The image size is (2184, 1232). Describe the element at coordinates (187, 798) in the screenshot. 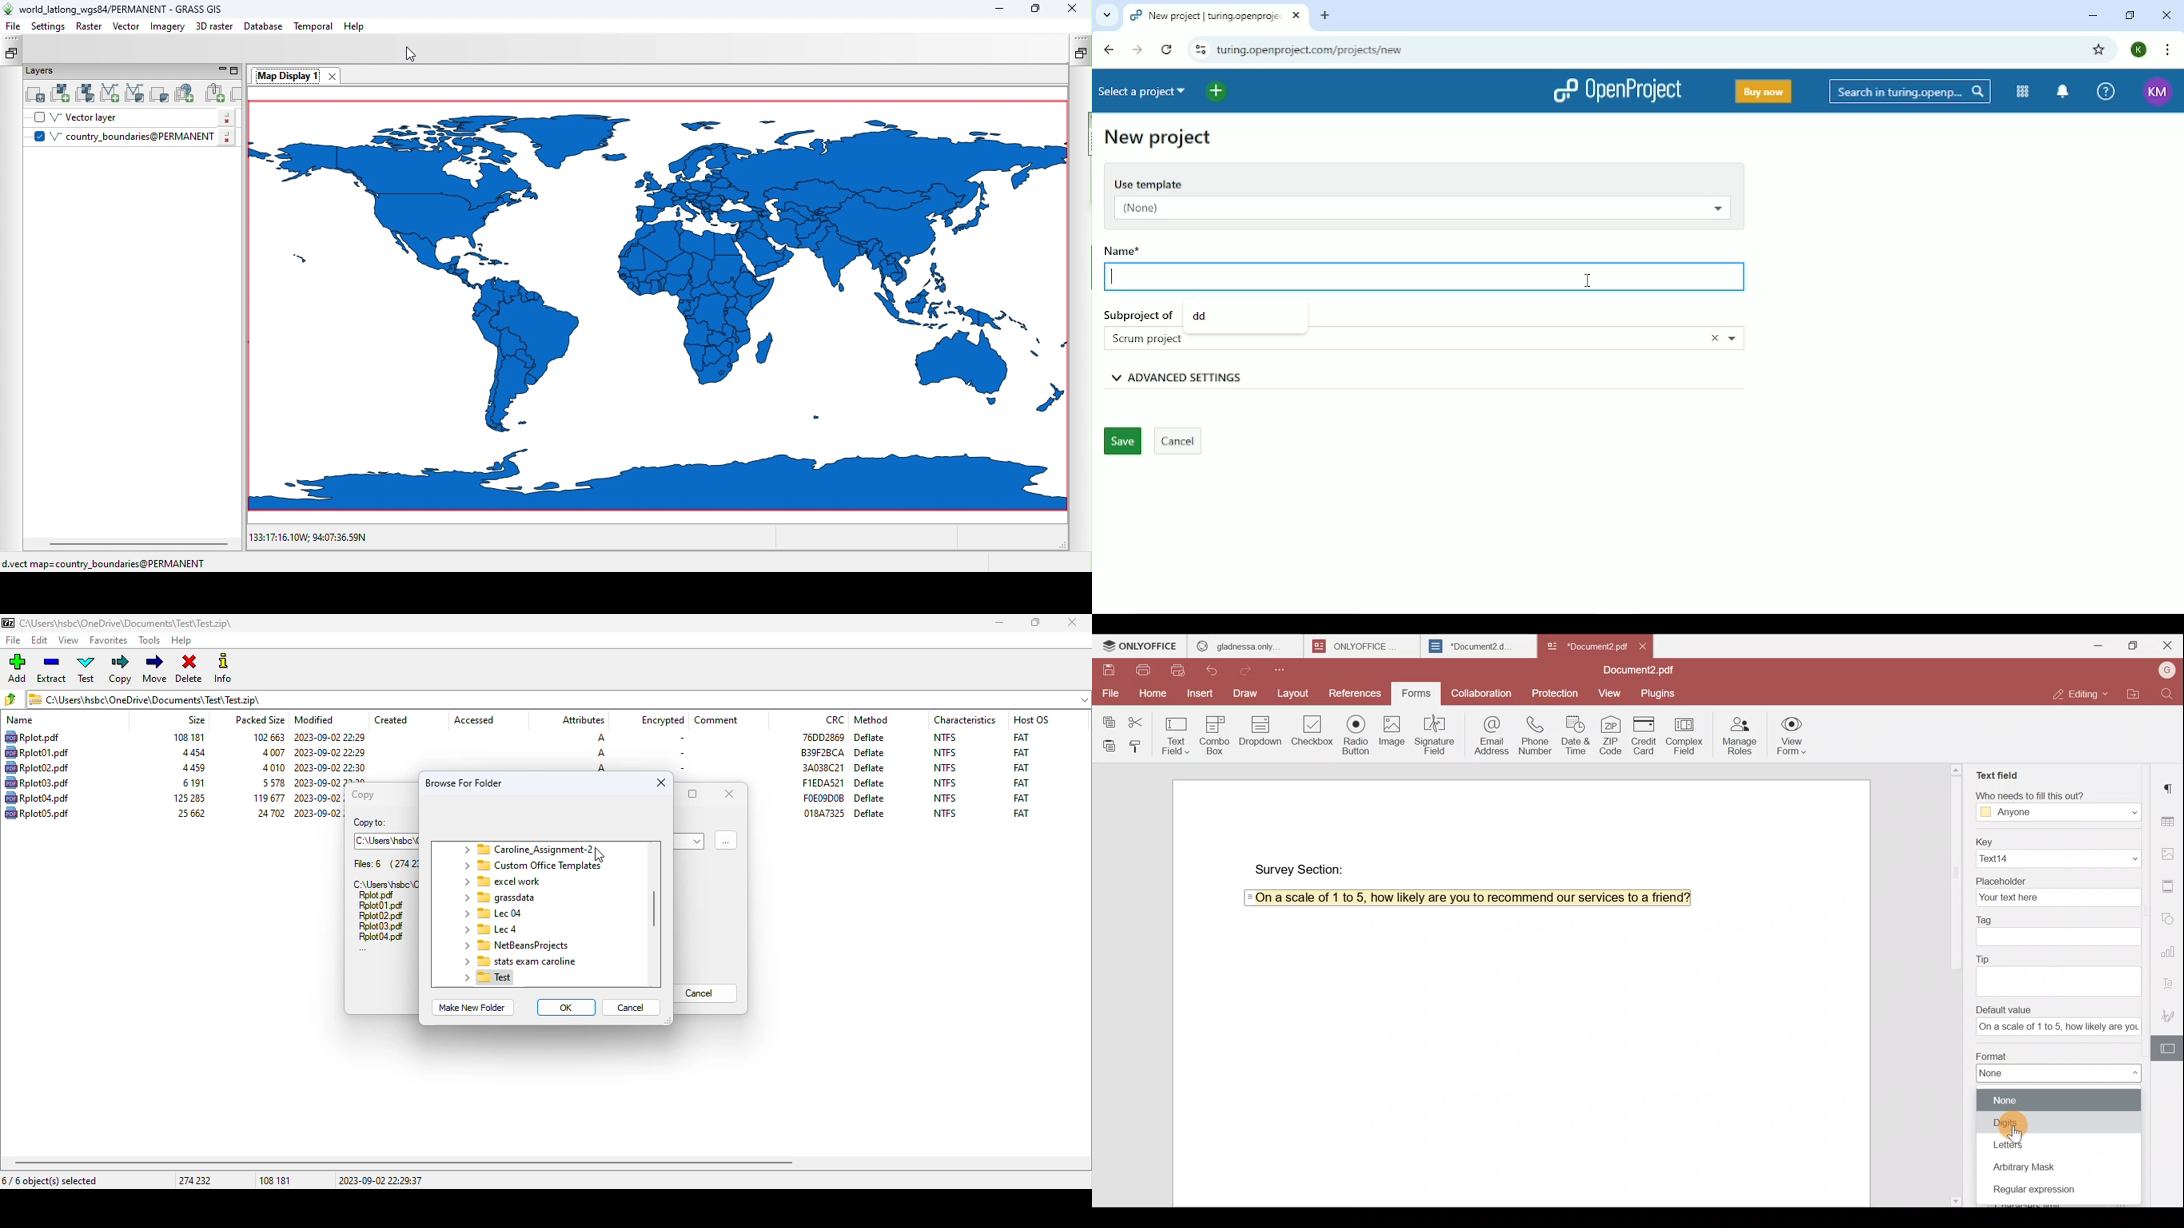

I see `size` at that location.